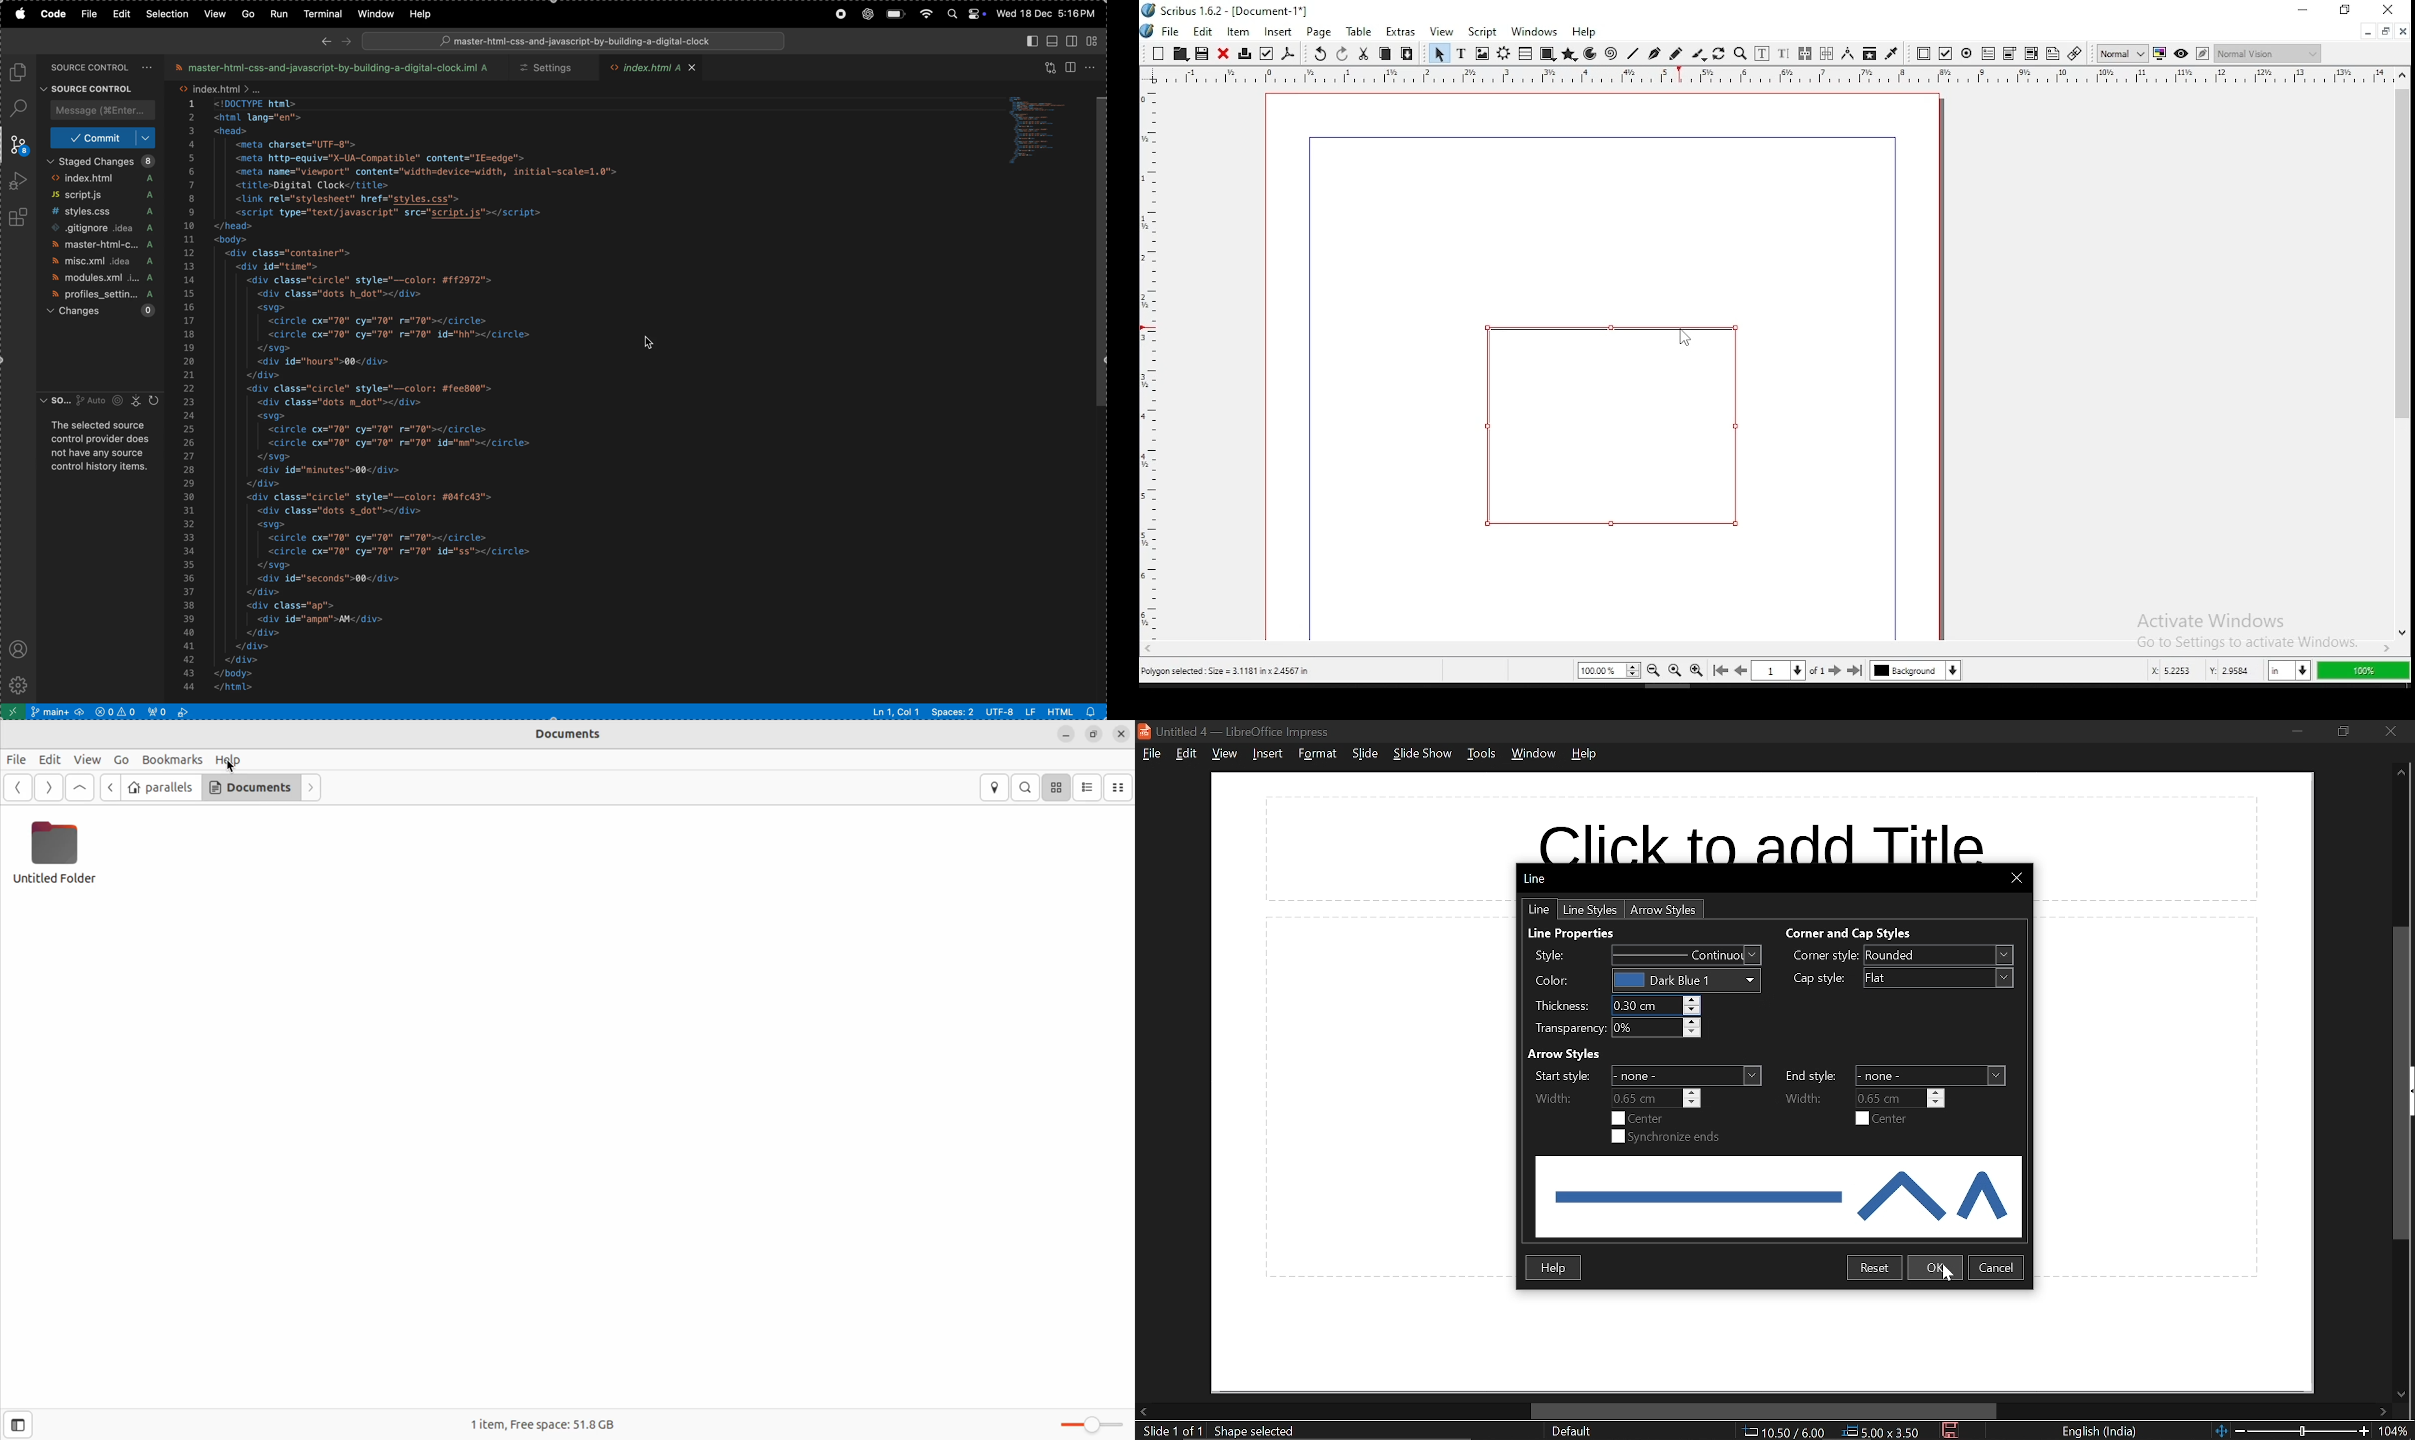 Image resolution: width=2436 pixels, height=1456 pixels. What do you see at coordinates (1365, 754) in the screenshot?
I see `slide` at bounding box center [1365, 754].